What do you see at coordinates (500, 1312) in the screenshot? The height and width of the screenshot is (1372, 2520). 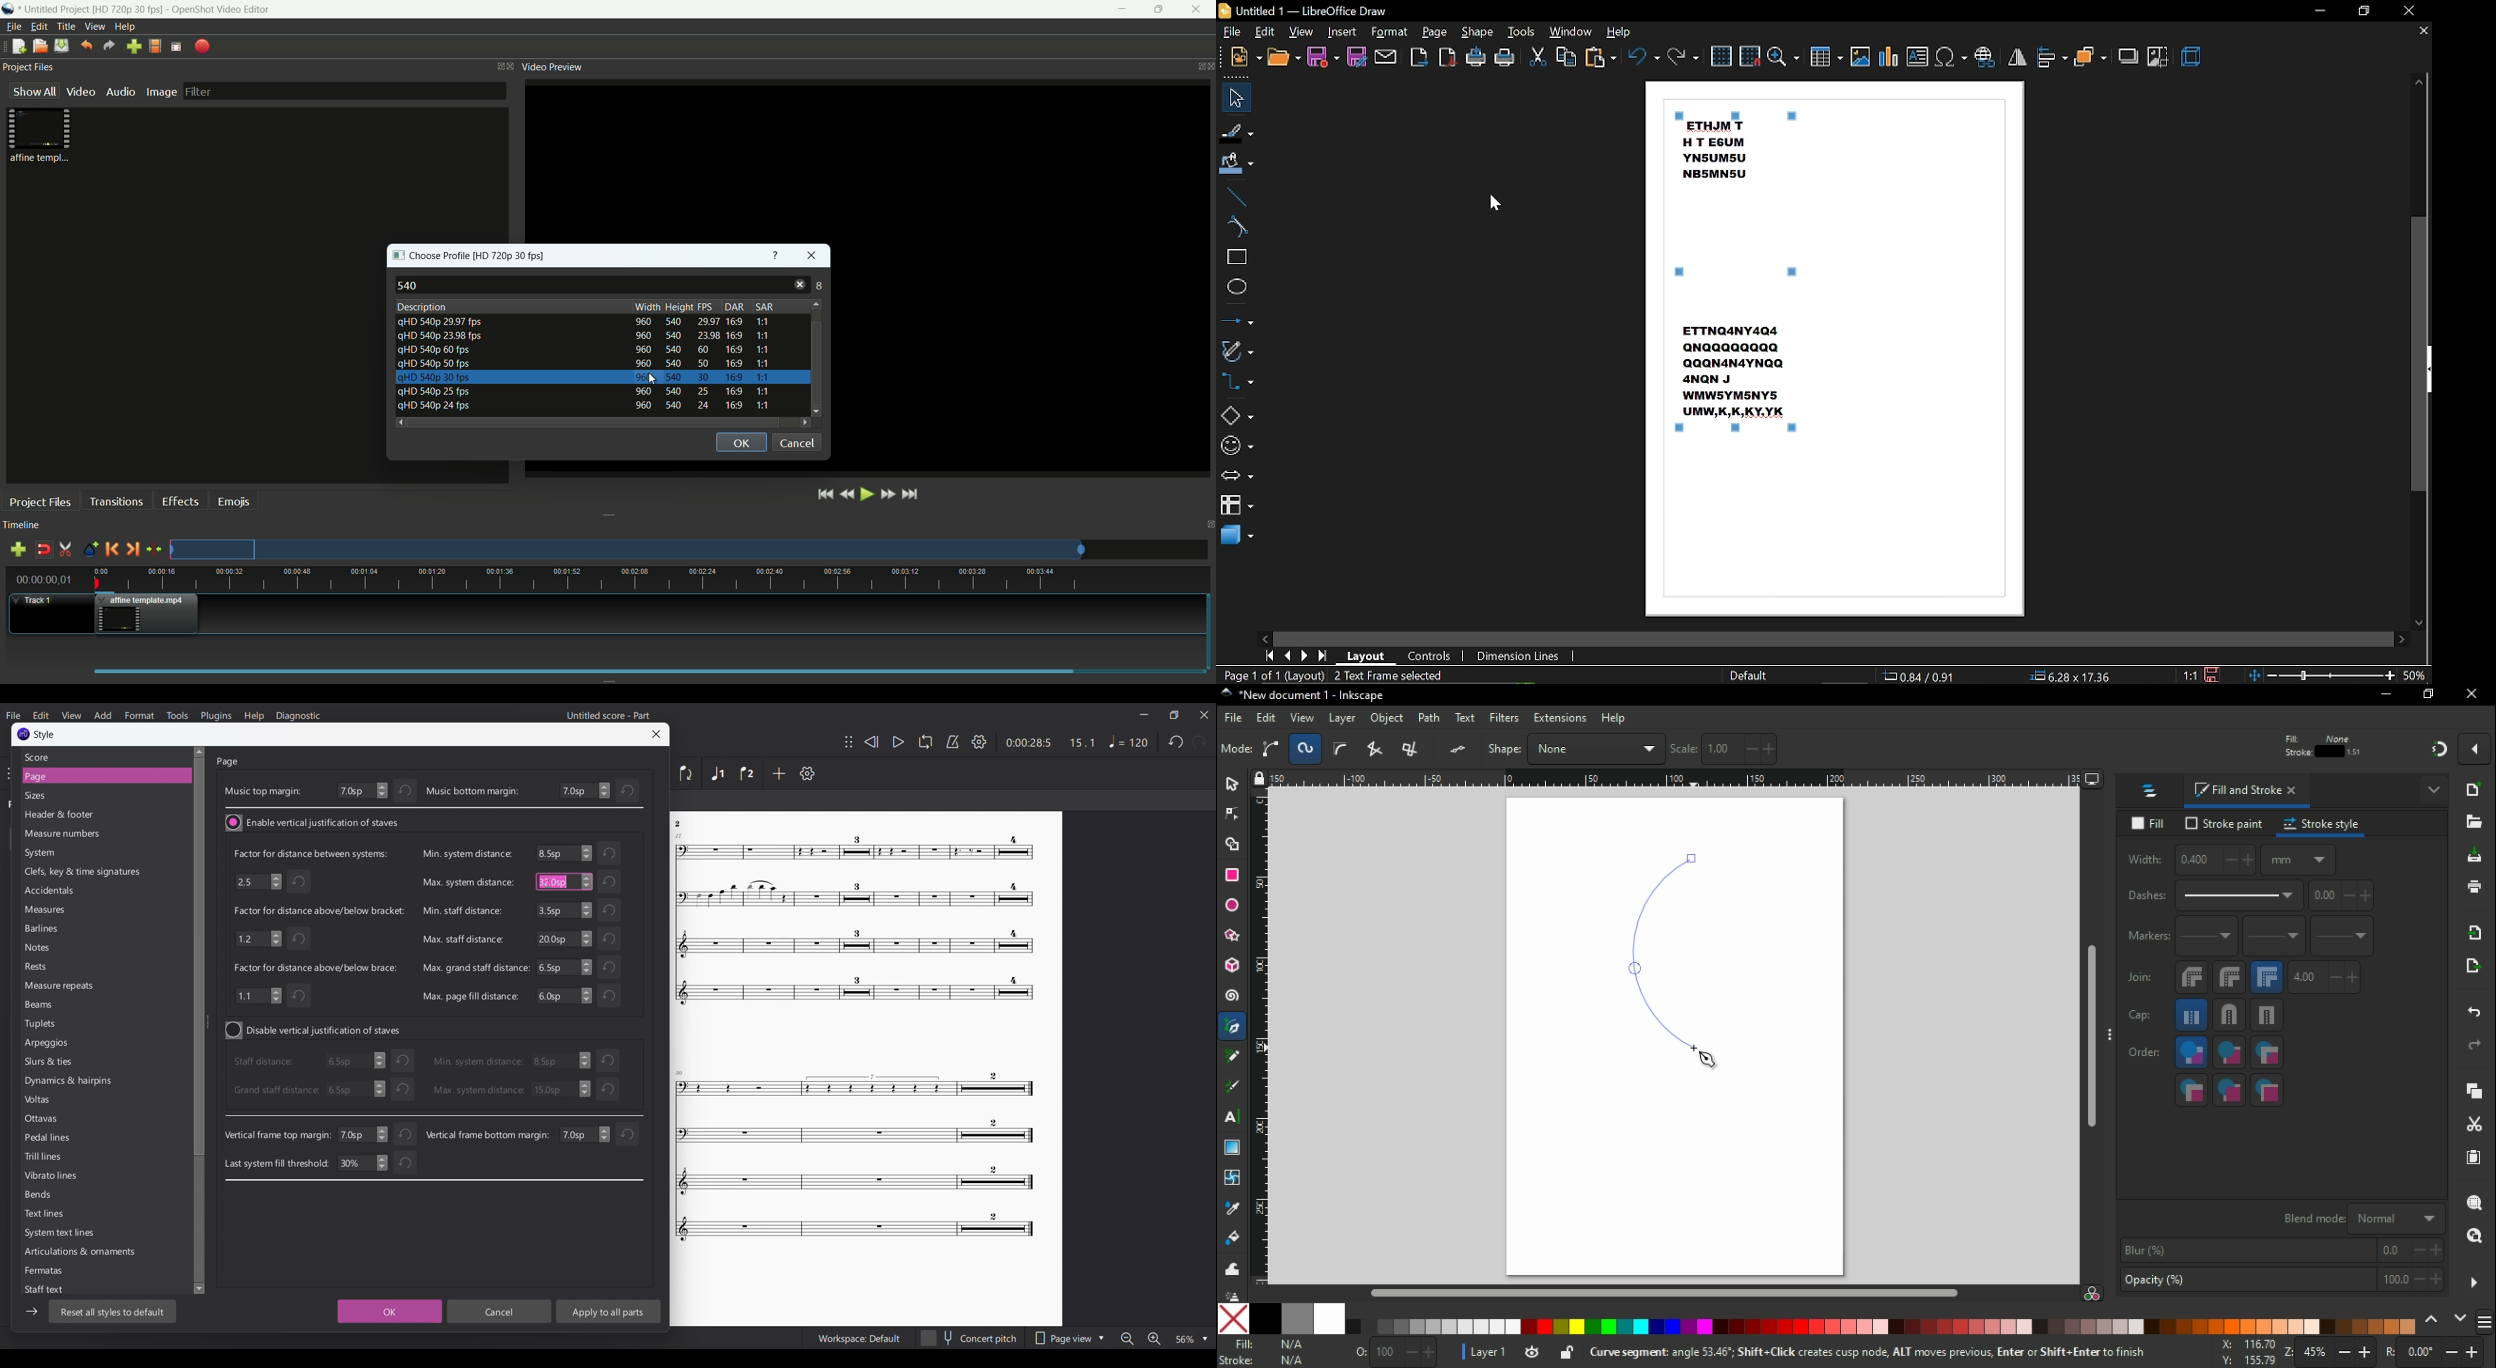 I see `Cancel` at bounding box center [500, 1312].